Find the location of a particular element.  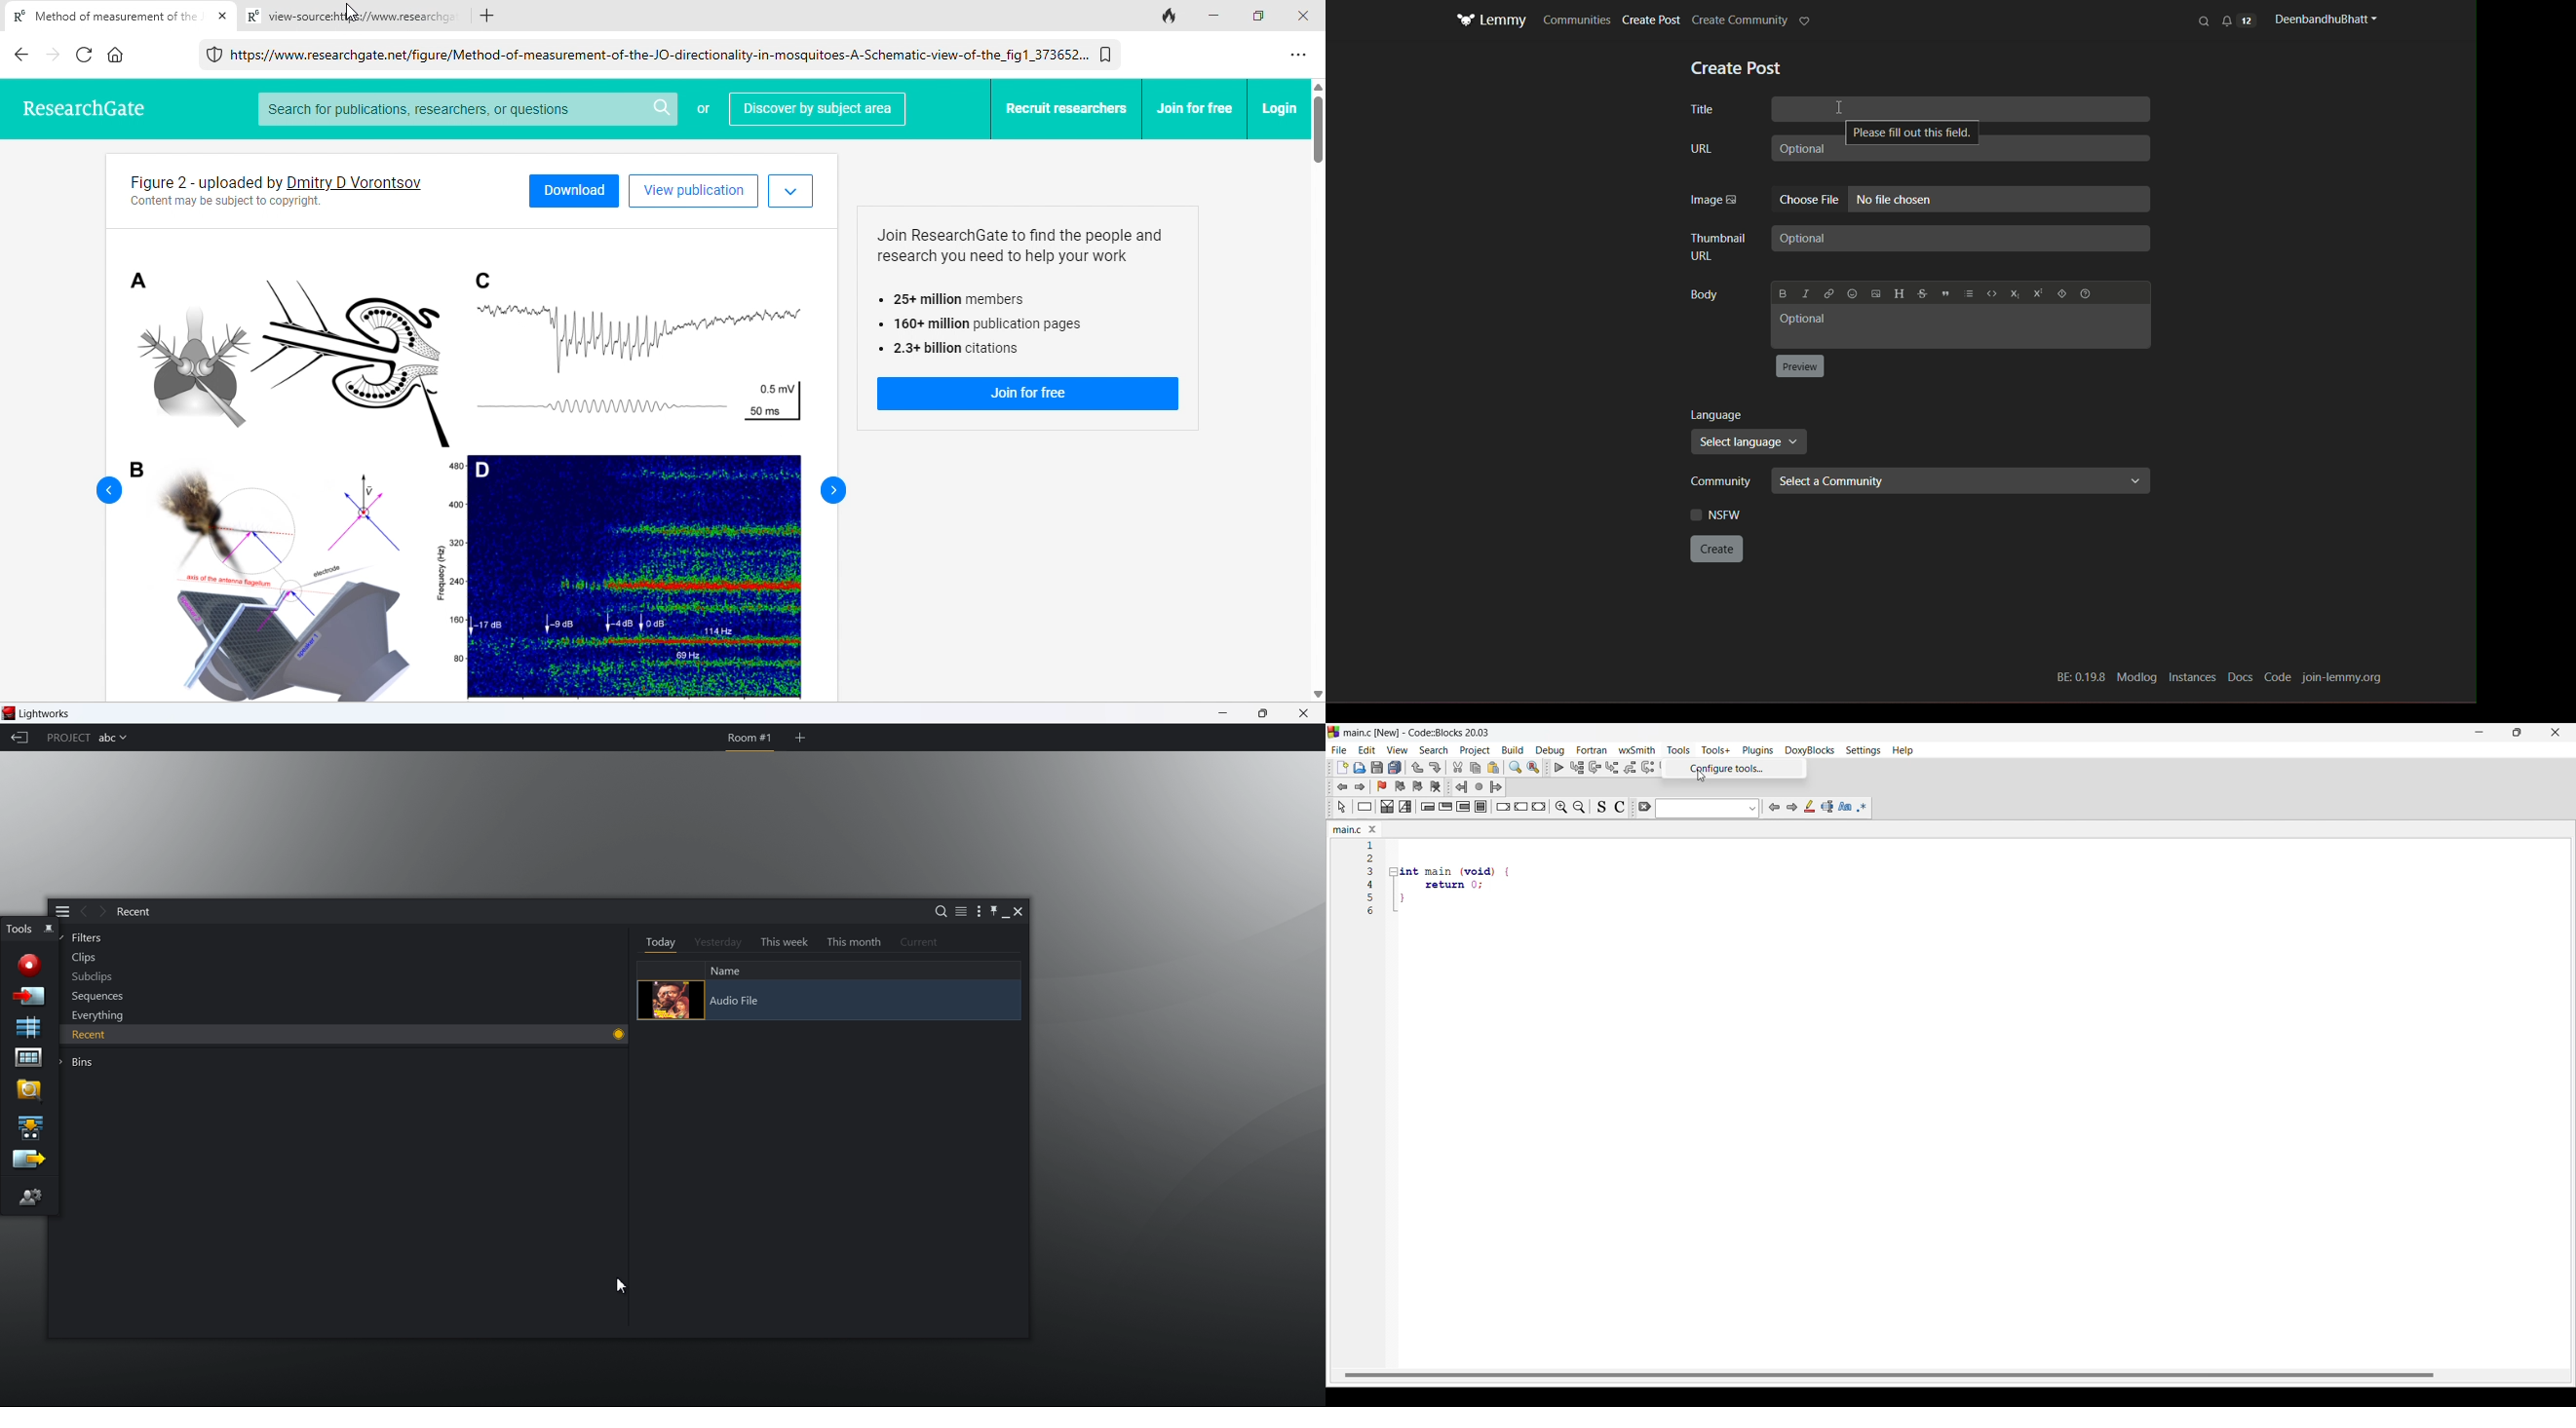

Optional is located at coordinates (1963, 329).